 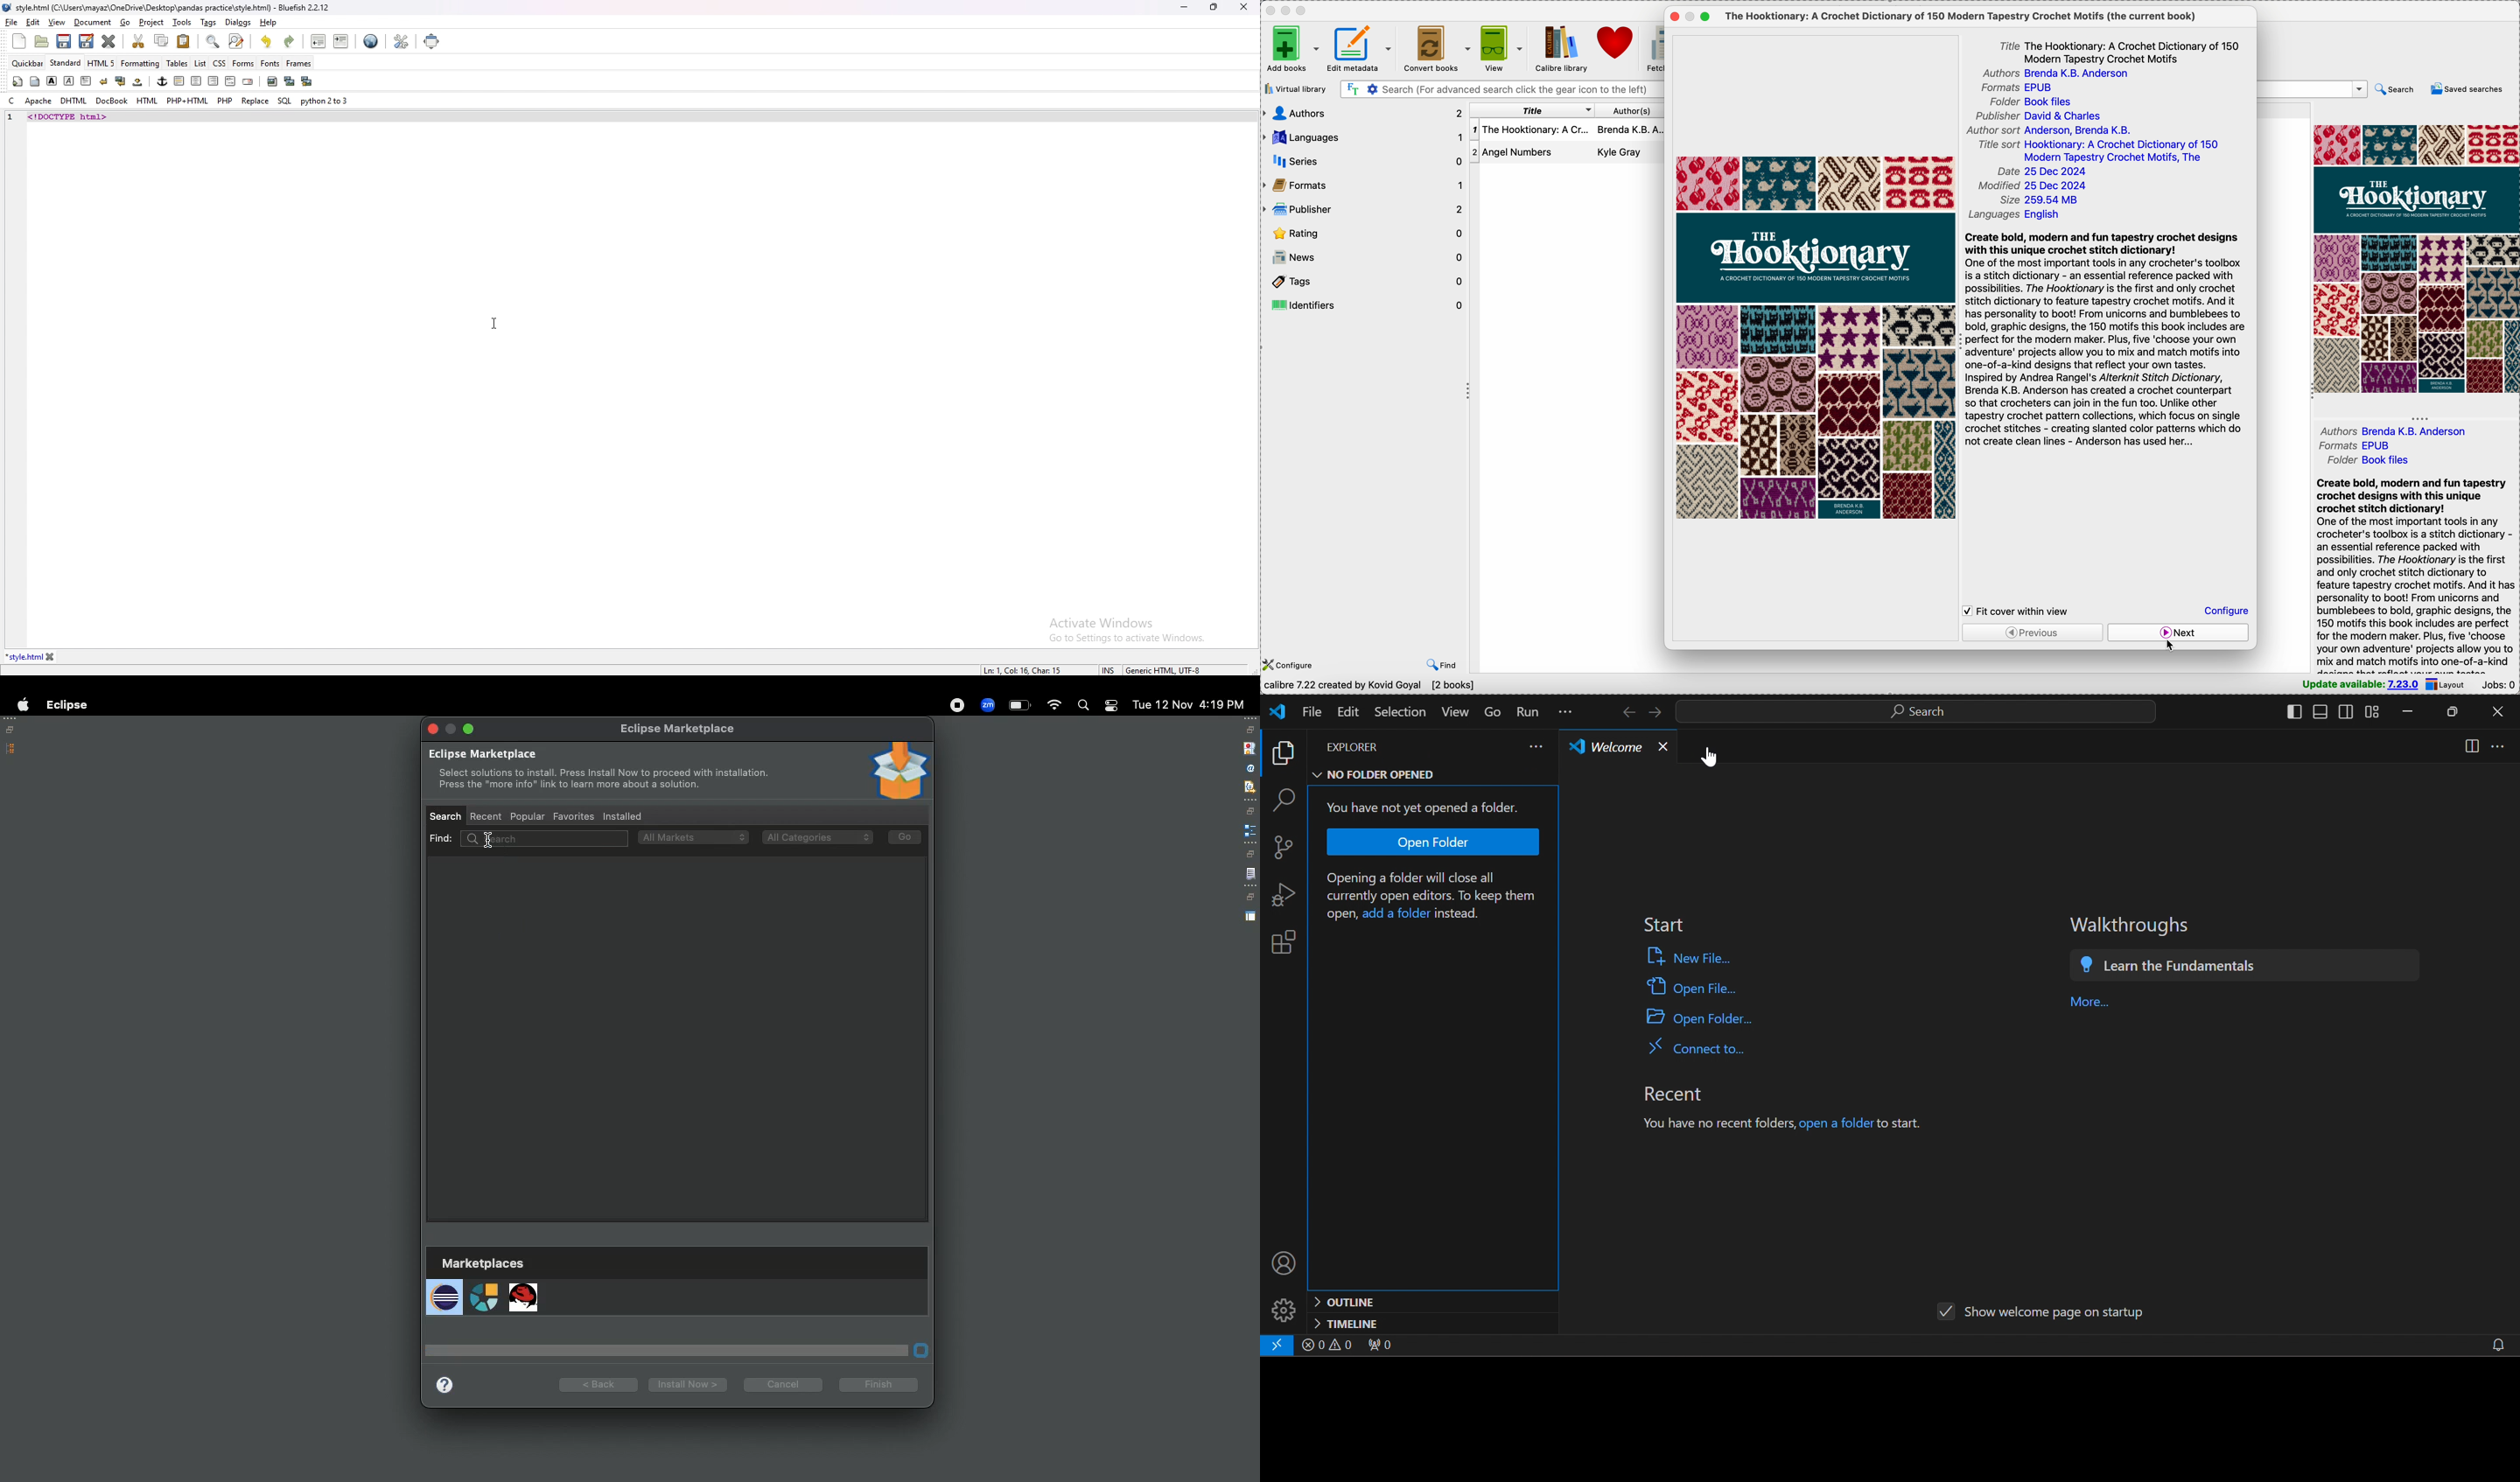 I want to click on view, so click(x=1503, y=47).